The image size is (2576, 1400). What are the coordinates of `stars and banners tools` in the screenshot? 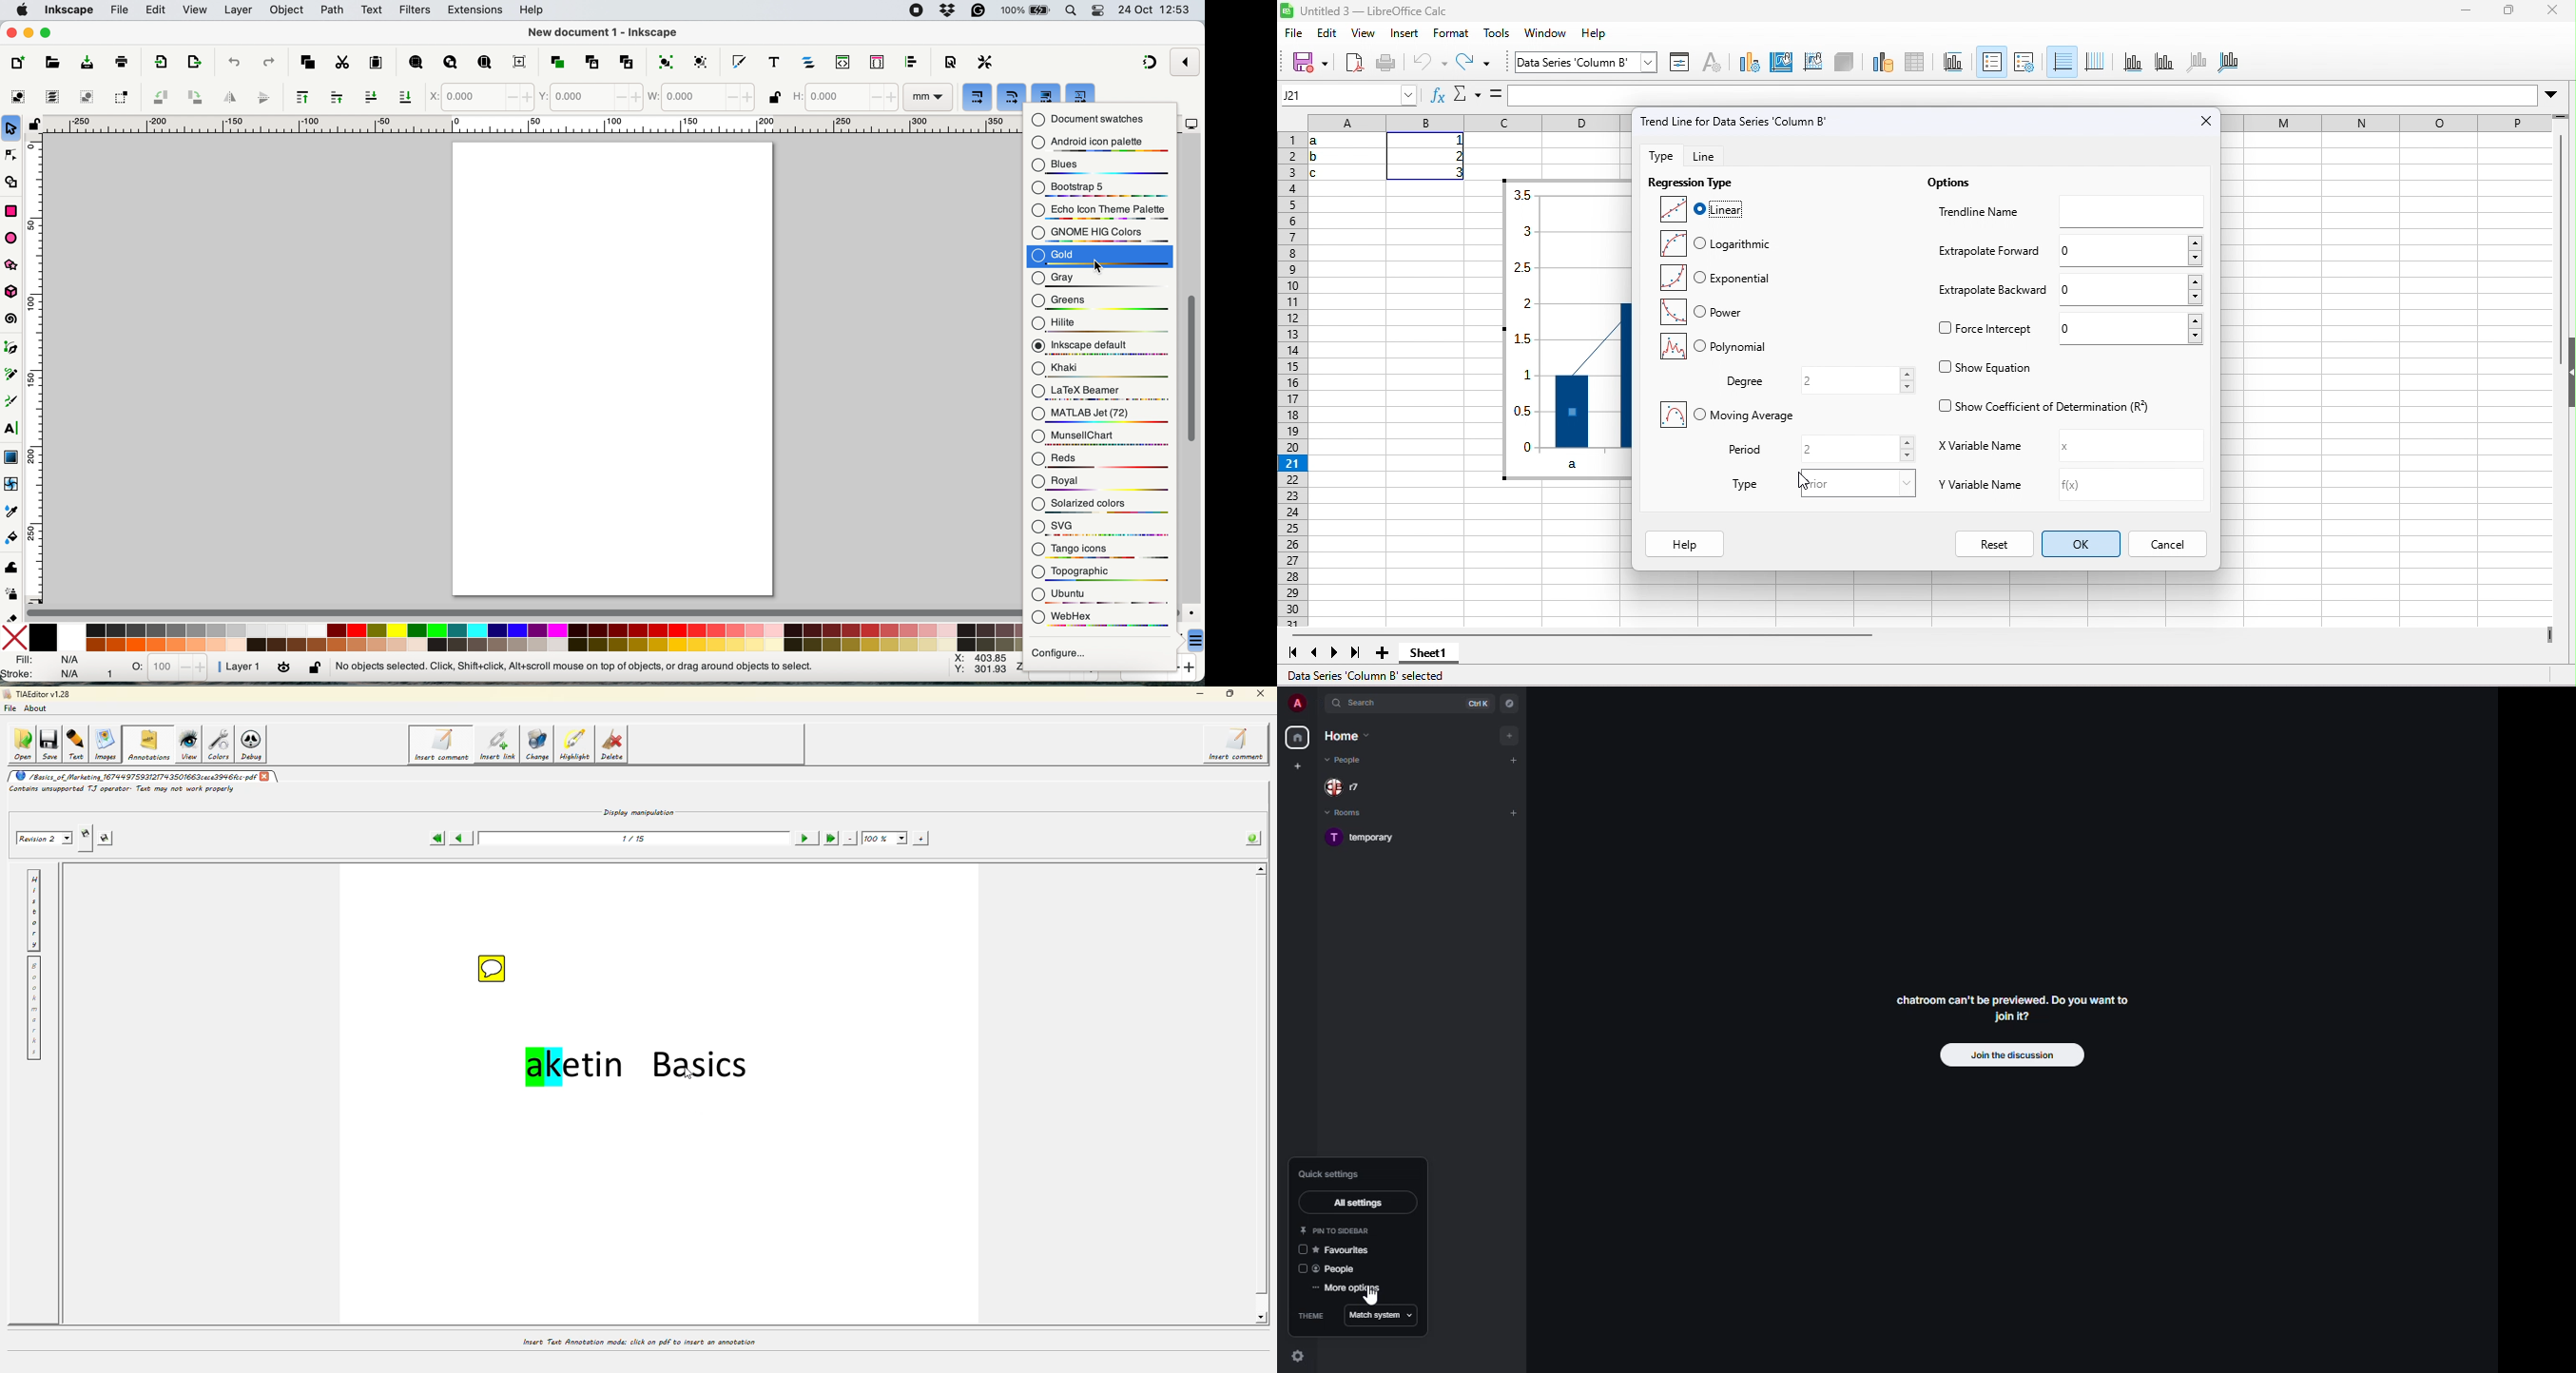 It's located at (13, 267).